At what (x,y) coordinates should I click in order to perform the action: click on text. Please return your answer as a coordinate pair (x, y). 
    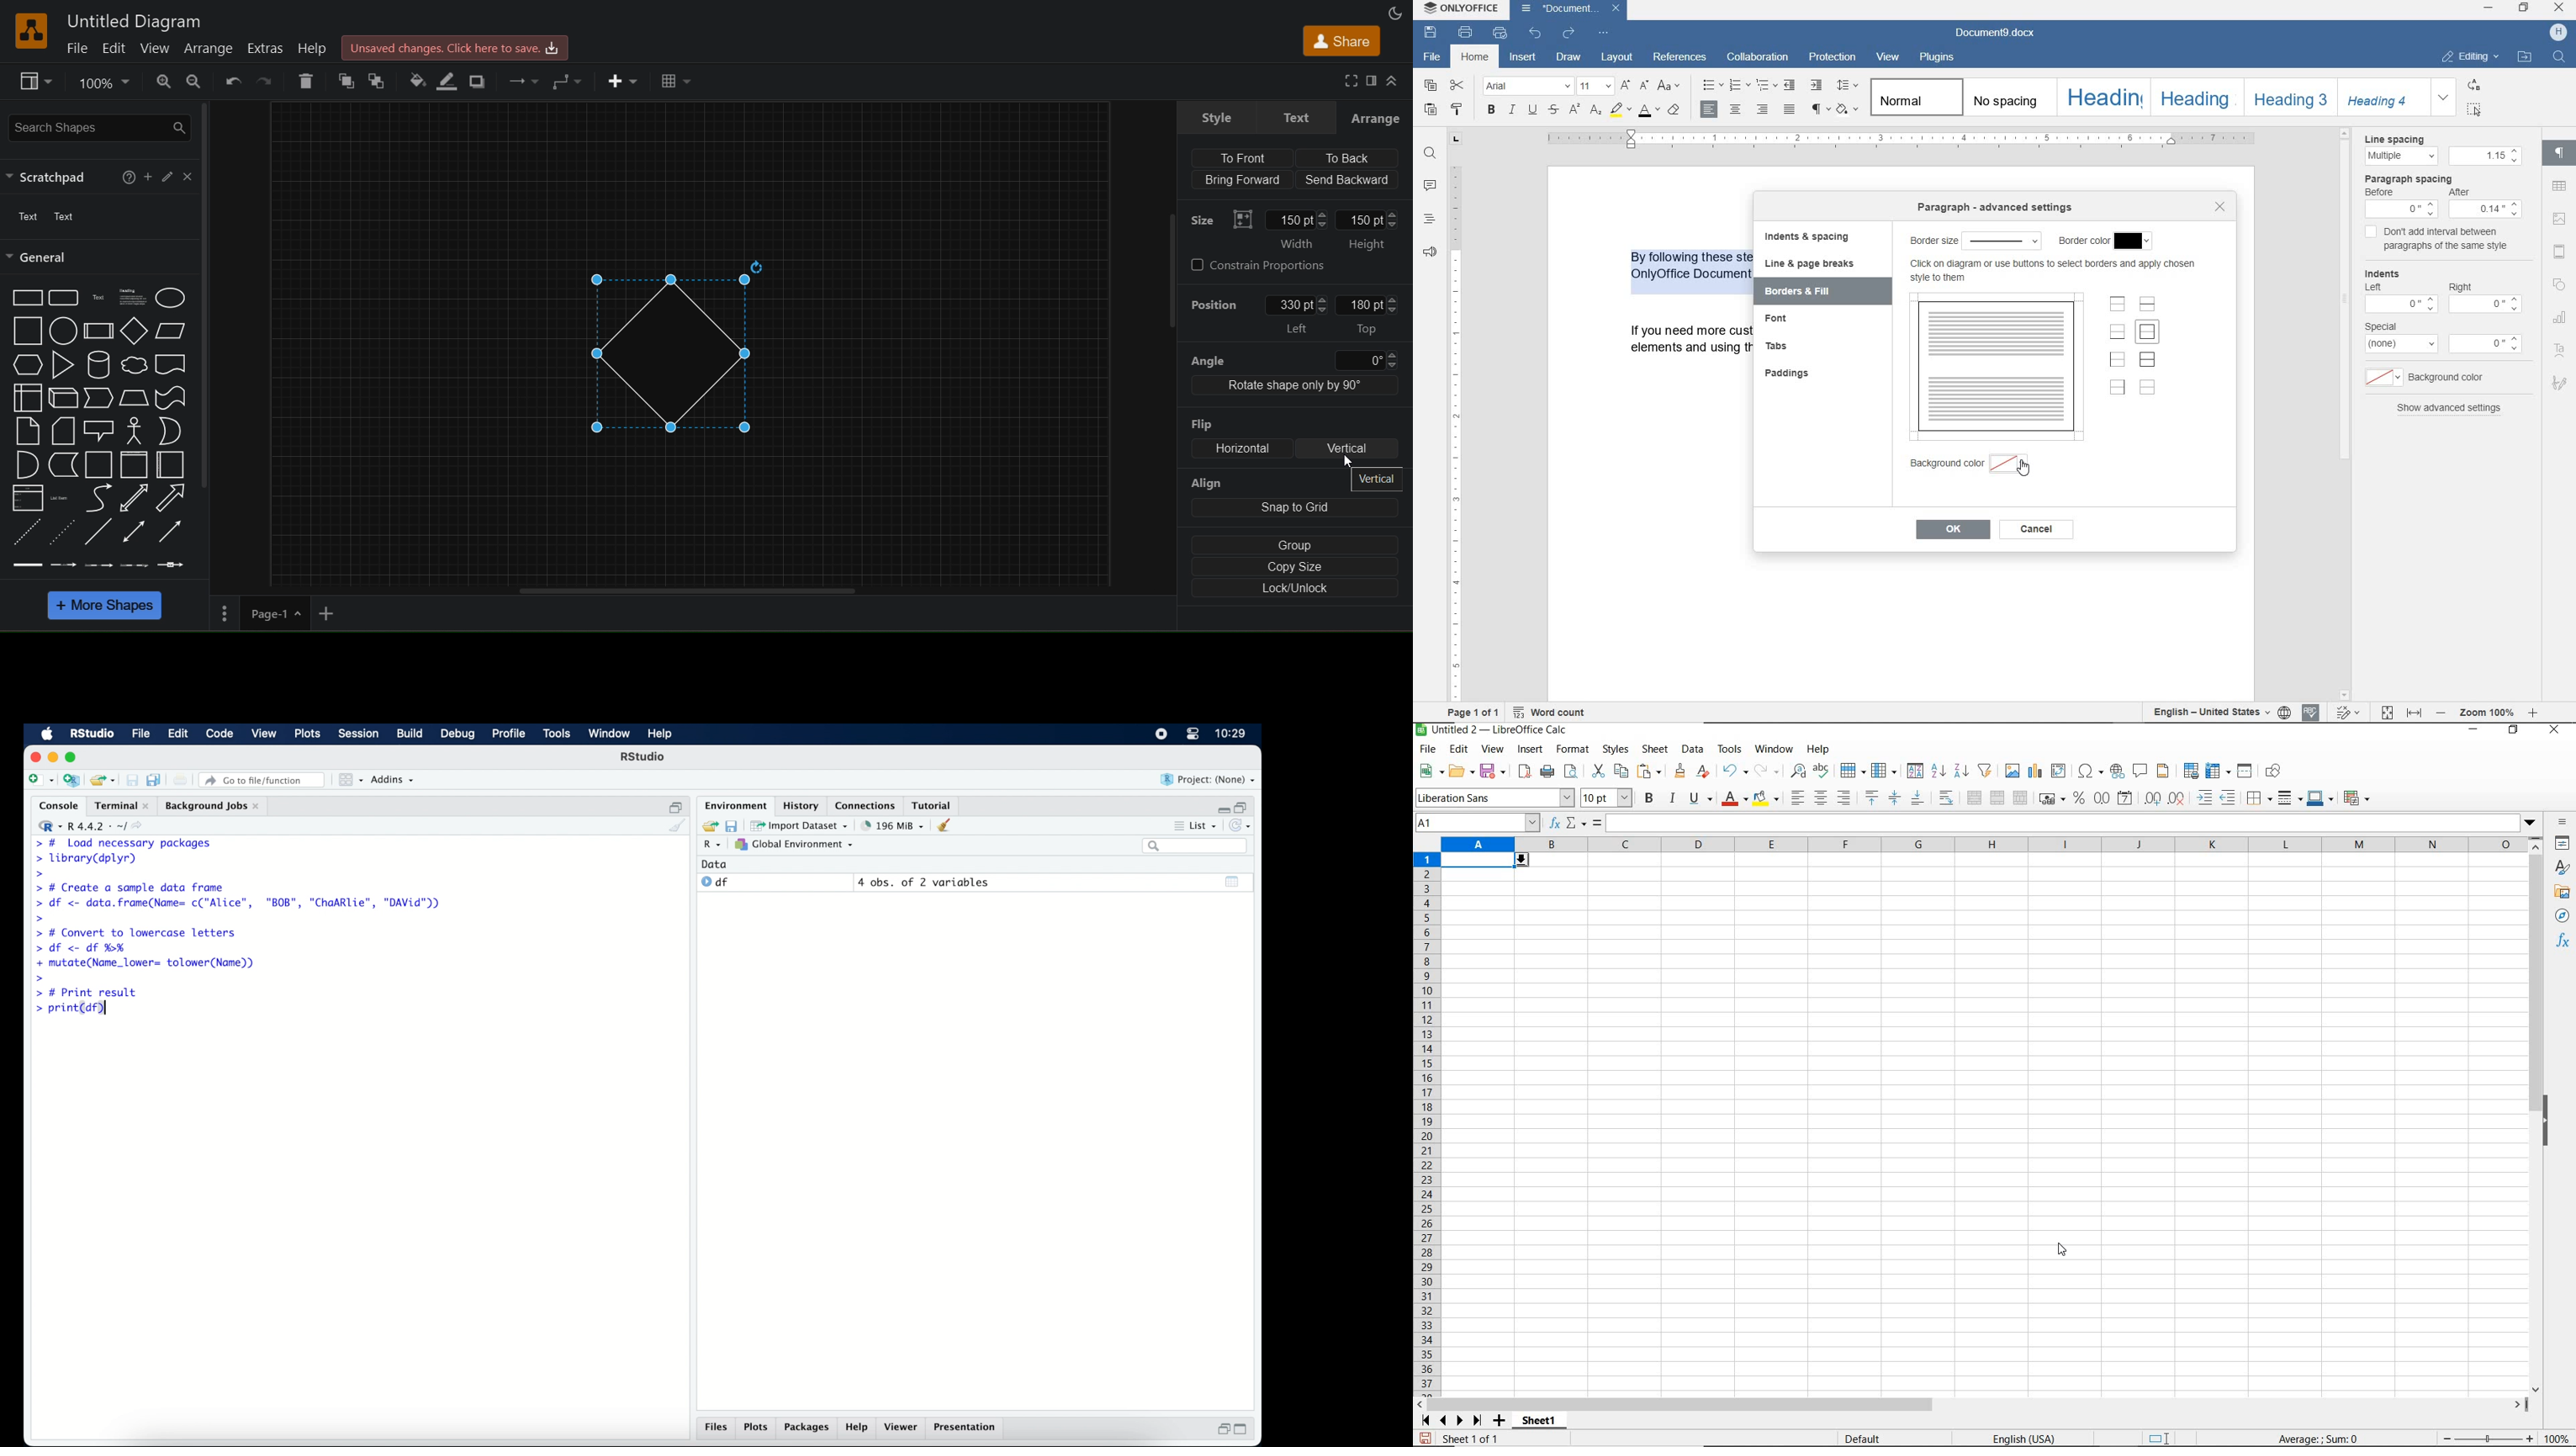
    Looking at the image, I should click on (98, 299).